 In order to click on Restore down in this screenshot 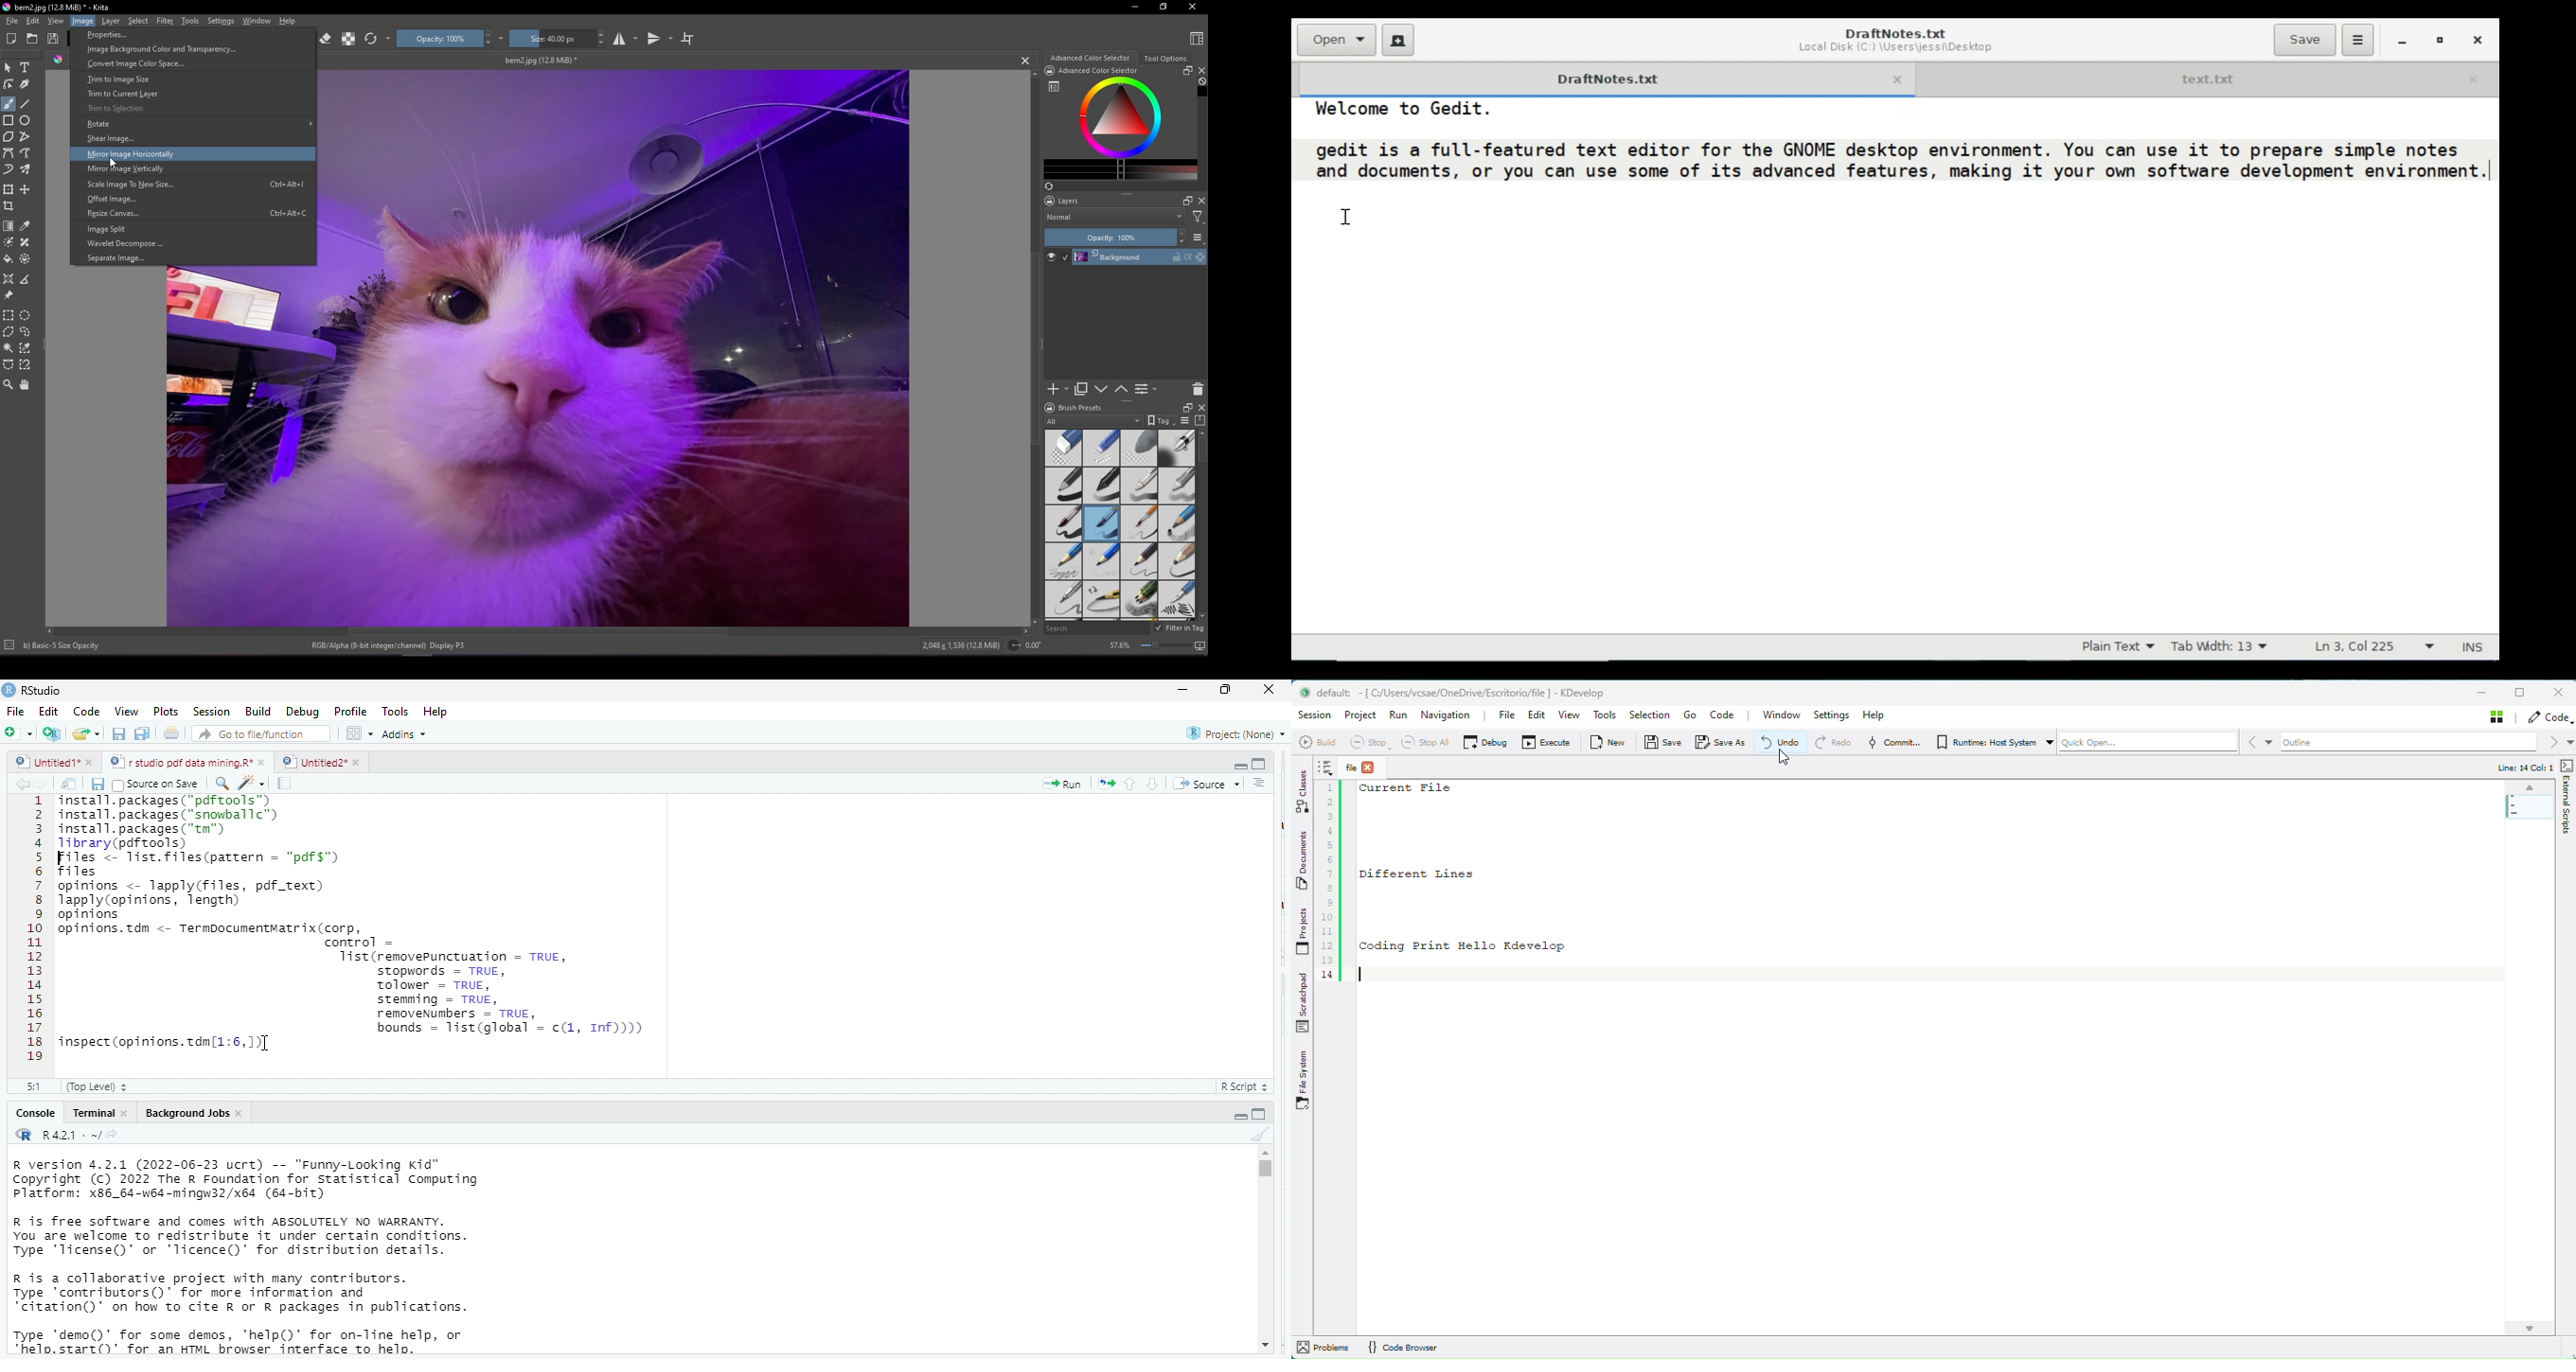, I will do `click(1164, 8)`.